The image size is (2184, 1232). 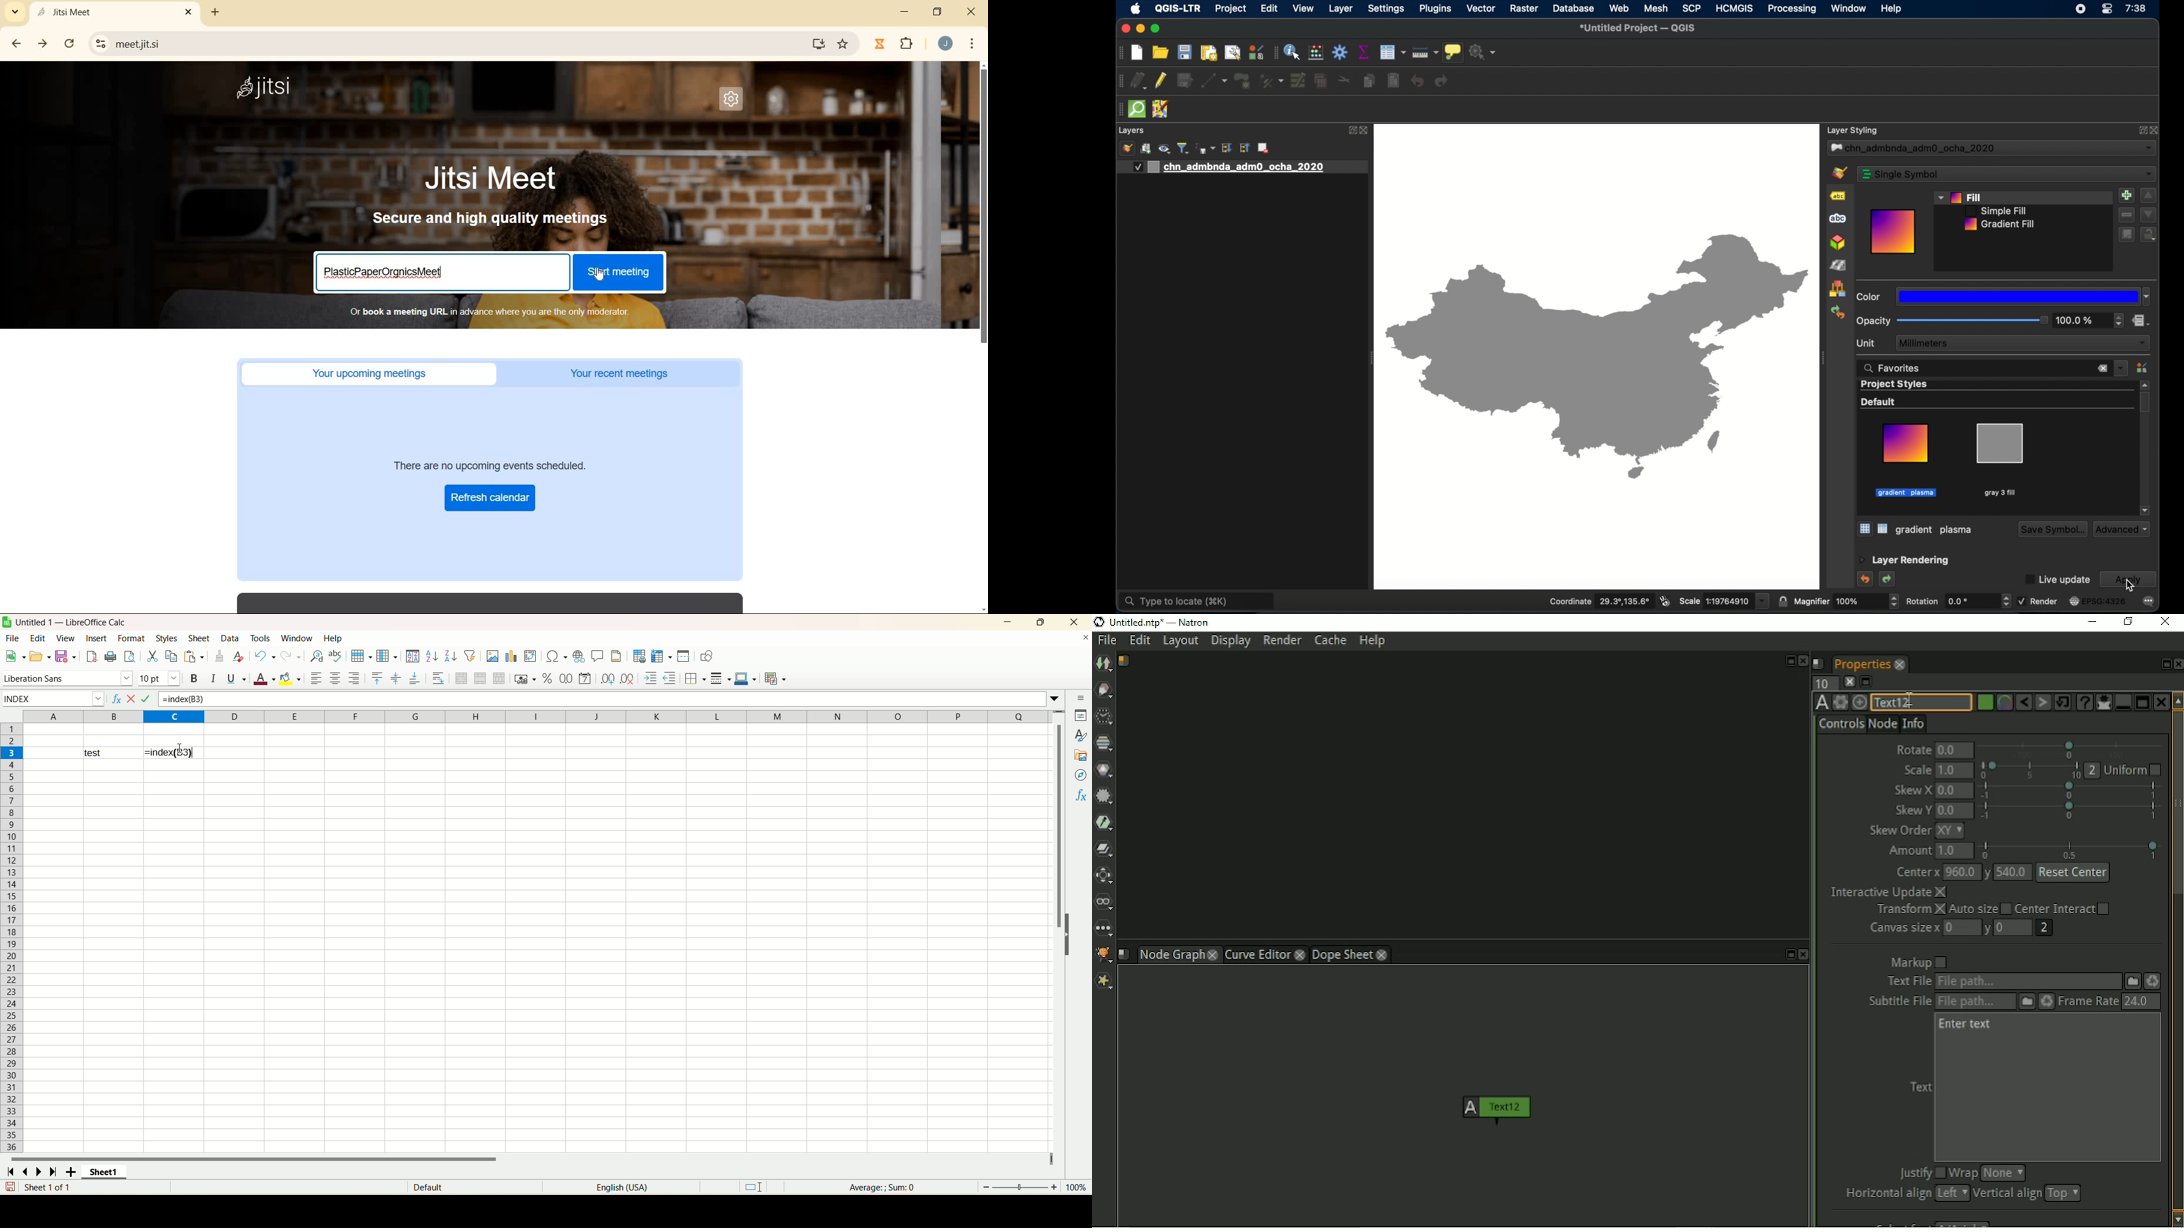 What do you see at coordinates (2135, 130) in the screenshot?
I see `open in new window` at bounding box center [2135, 130].